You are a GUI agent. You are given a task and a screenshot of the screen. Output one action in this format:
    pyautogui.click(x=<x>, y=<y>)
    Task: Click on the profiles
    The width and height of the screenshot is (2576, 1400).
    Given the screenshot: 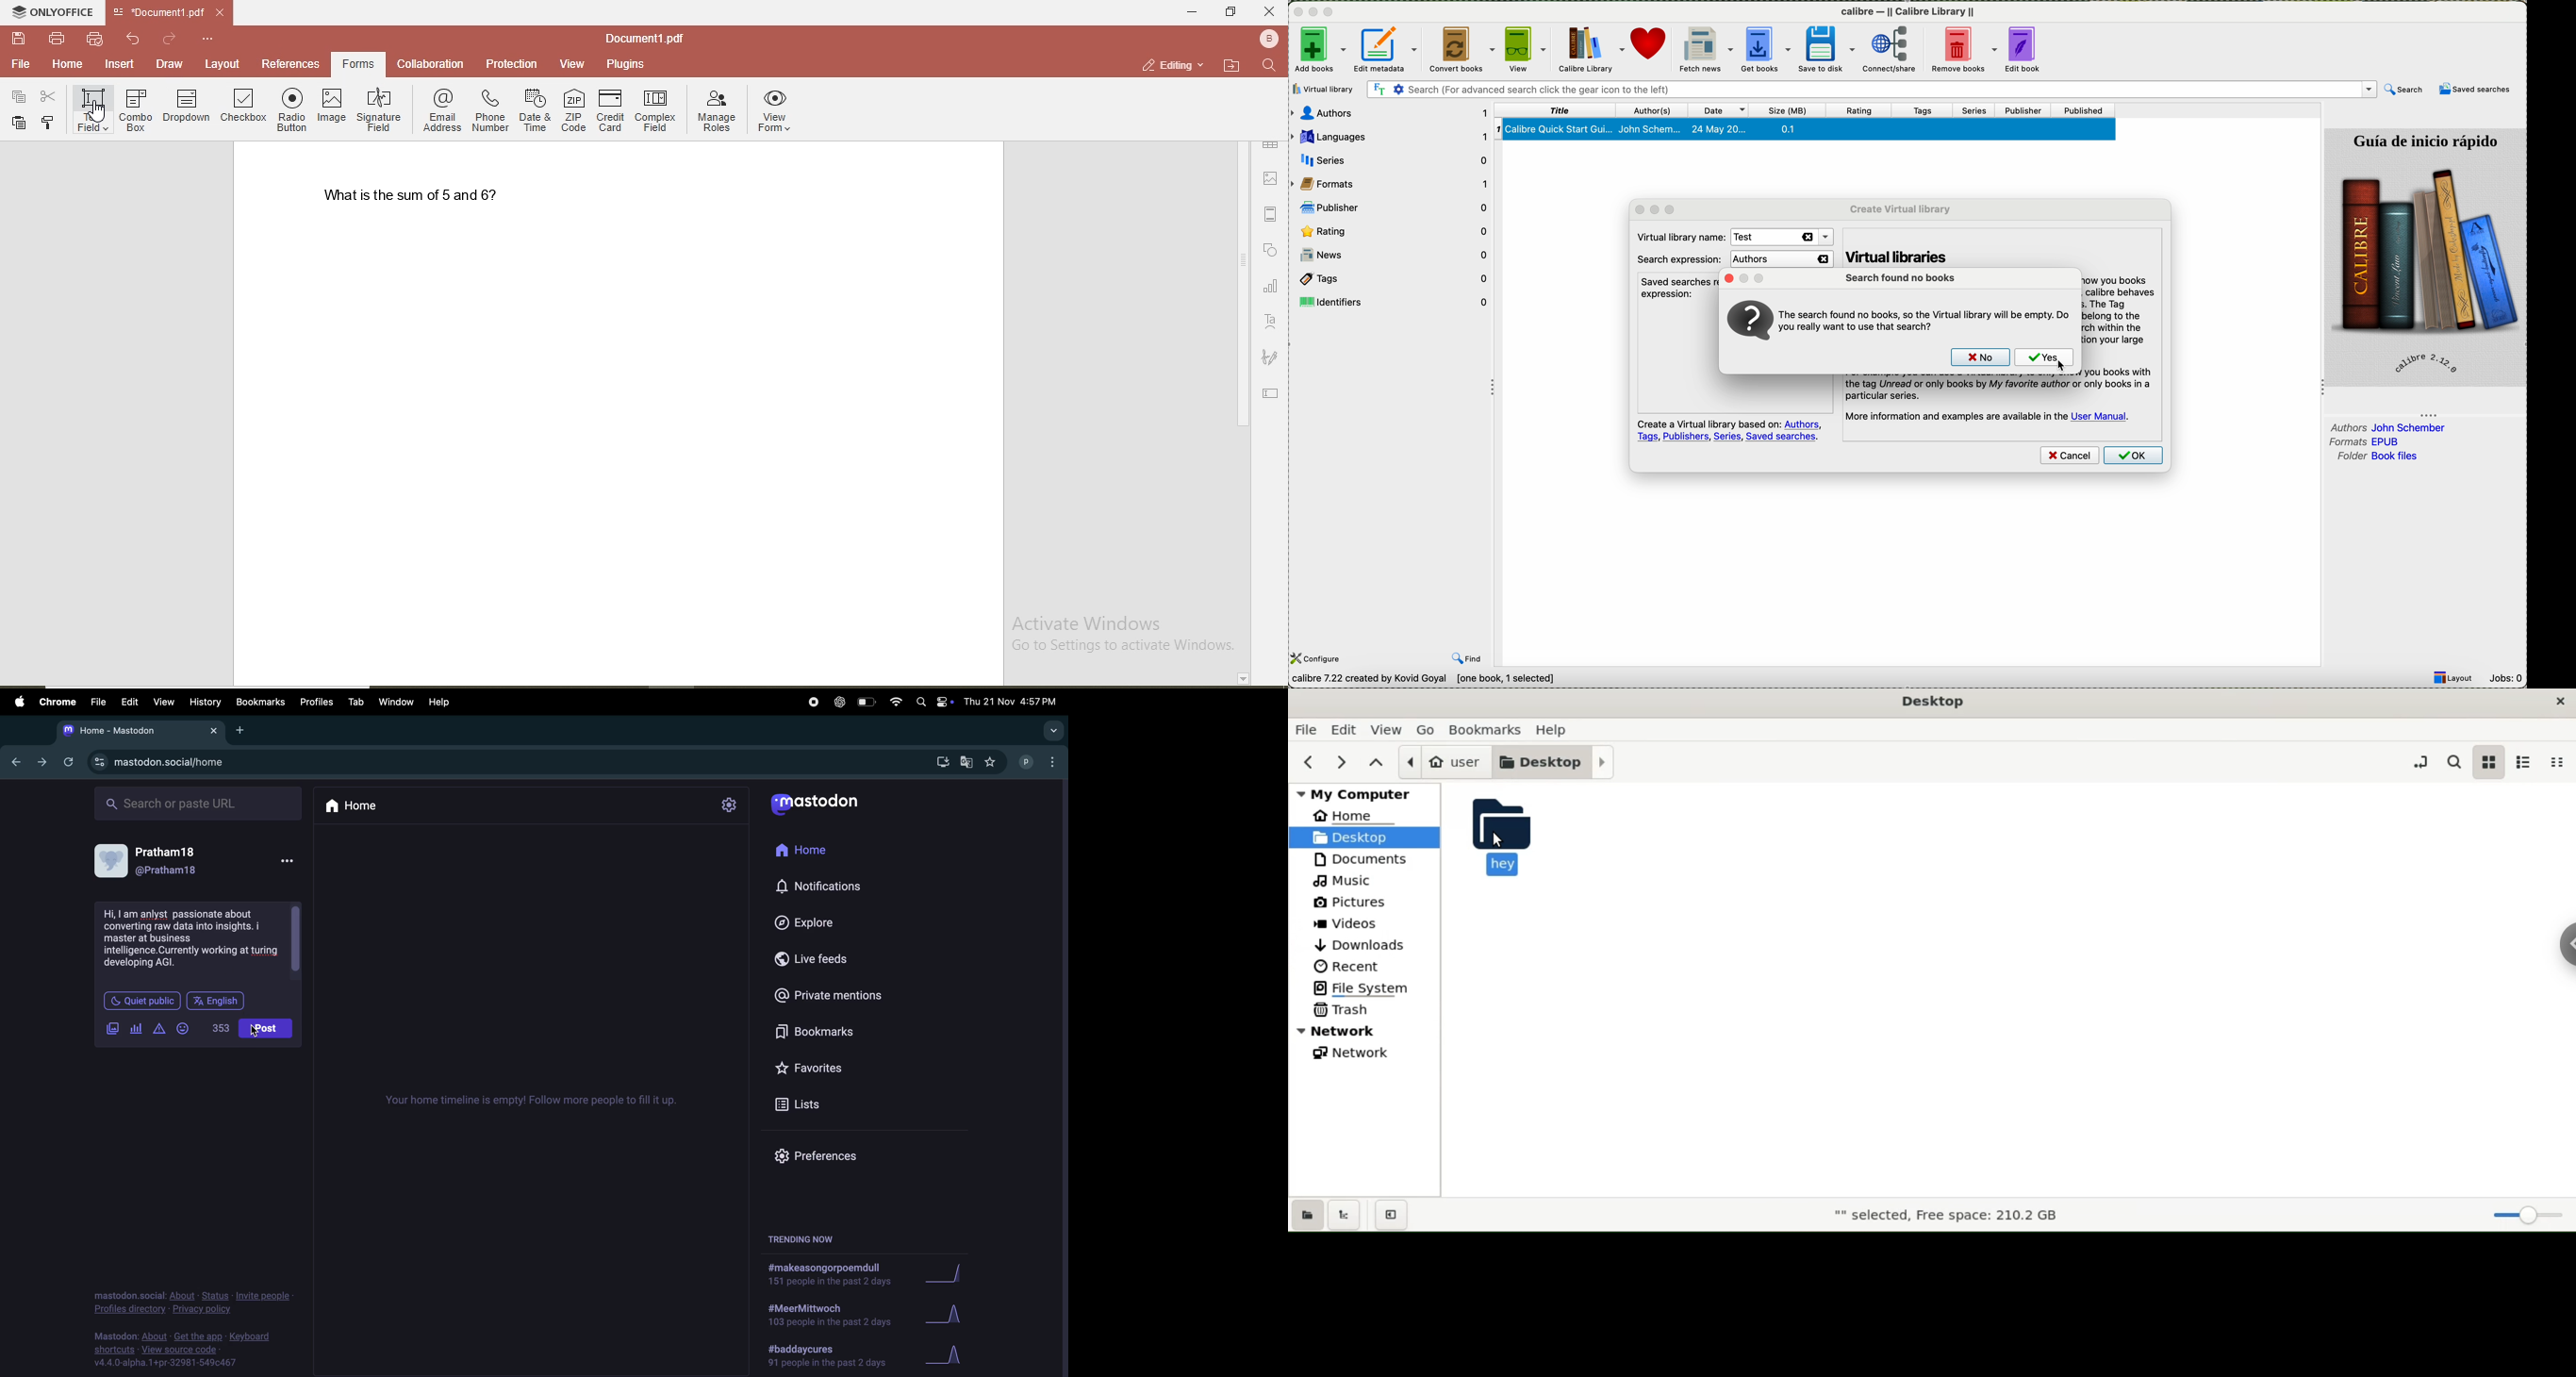 What is the action you would take?
    pyautogui.click(x=315, y=702)
    